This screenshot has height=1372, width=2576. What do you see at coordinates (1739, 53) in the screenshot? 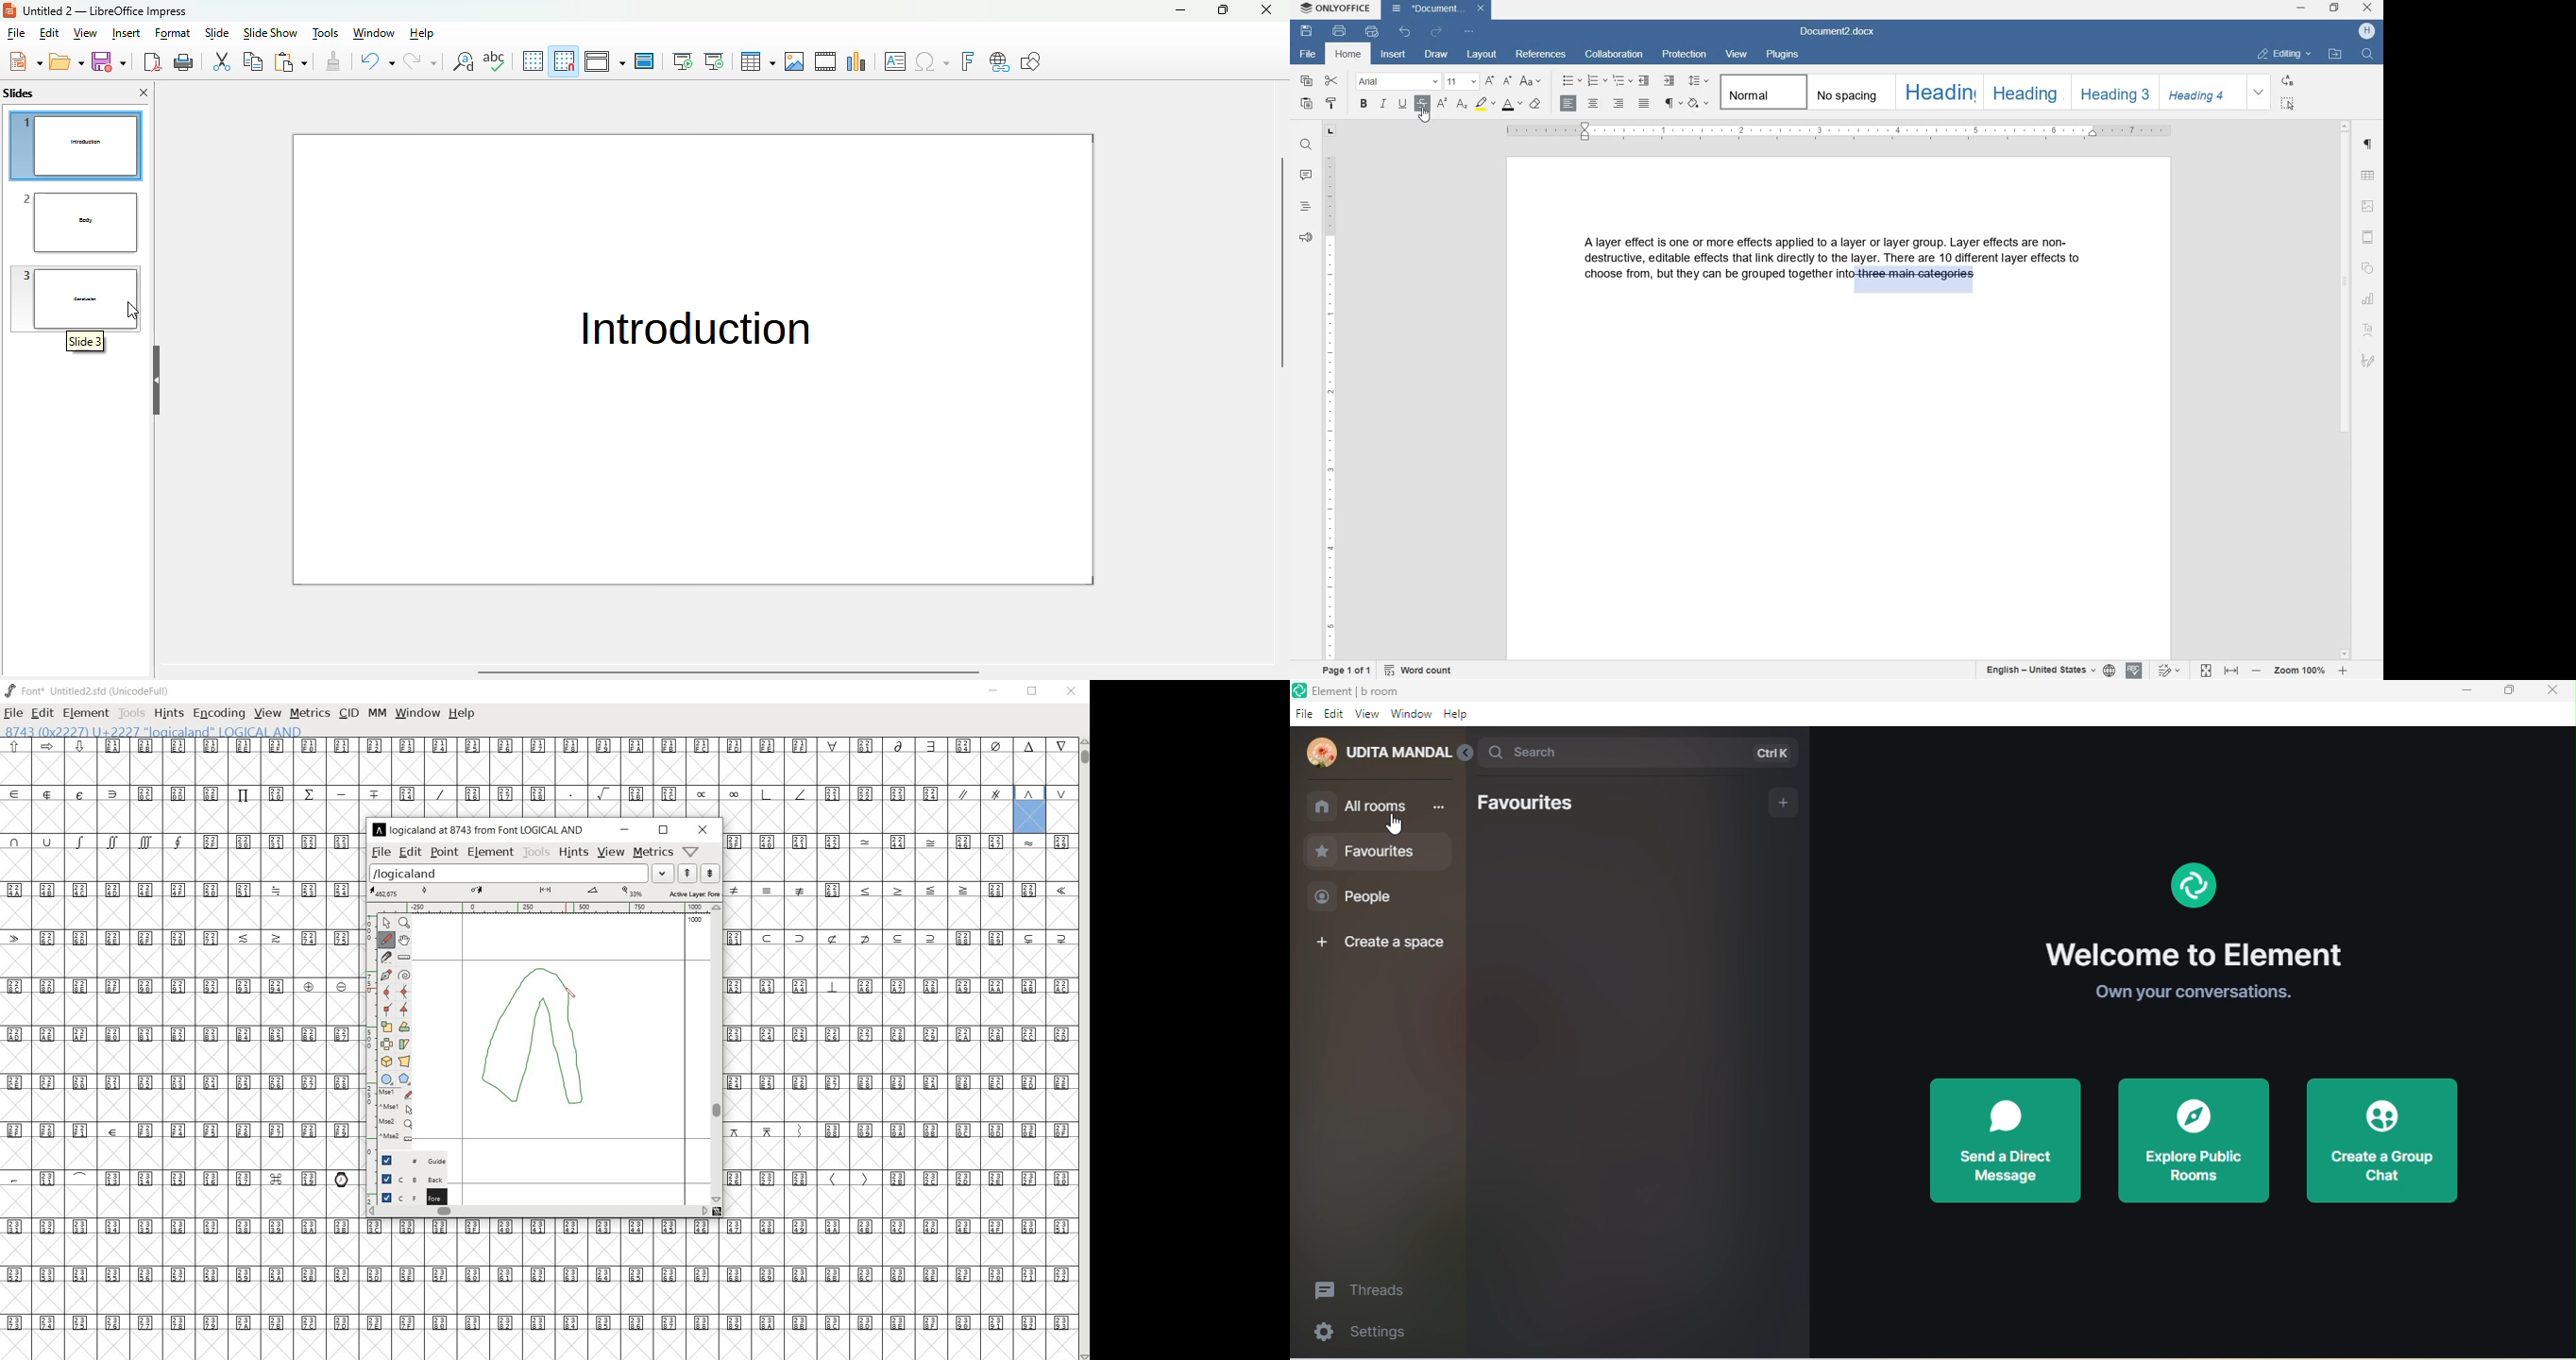
I see `view` at bounding box center [1739, 53].